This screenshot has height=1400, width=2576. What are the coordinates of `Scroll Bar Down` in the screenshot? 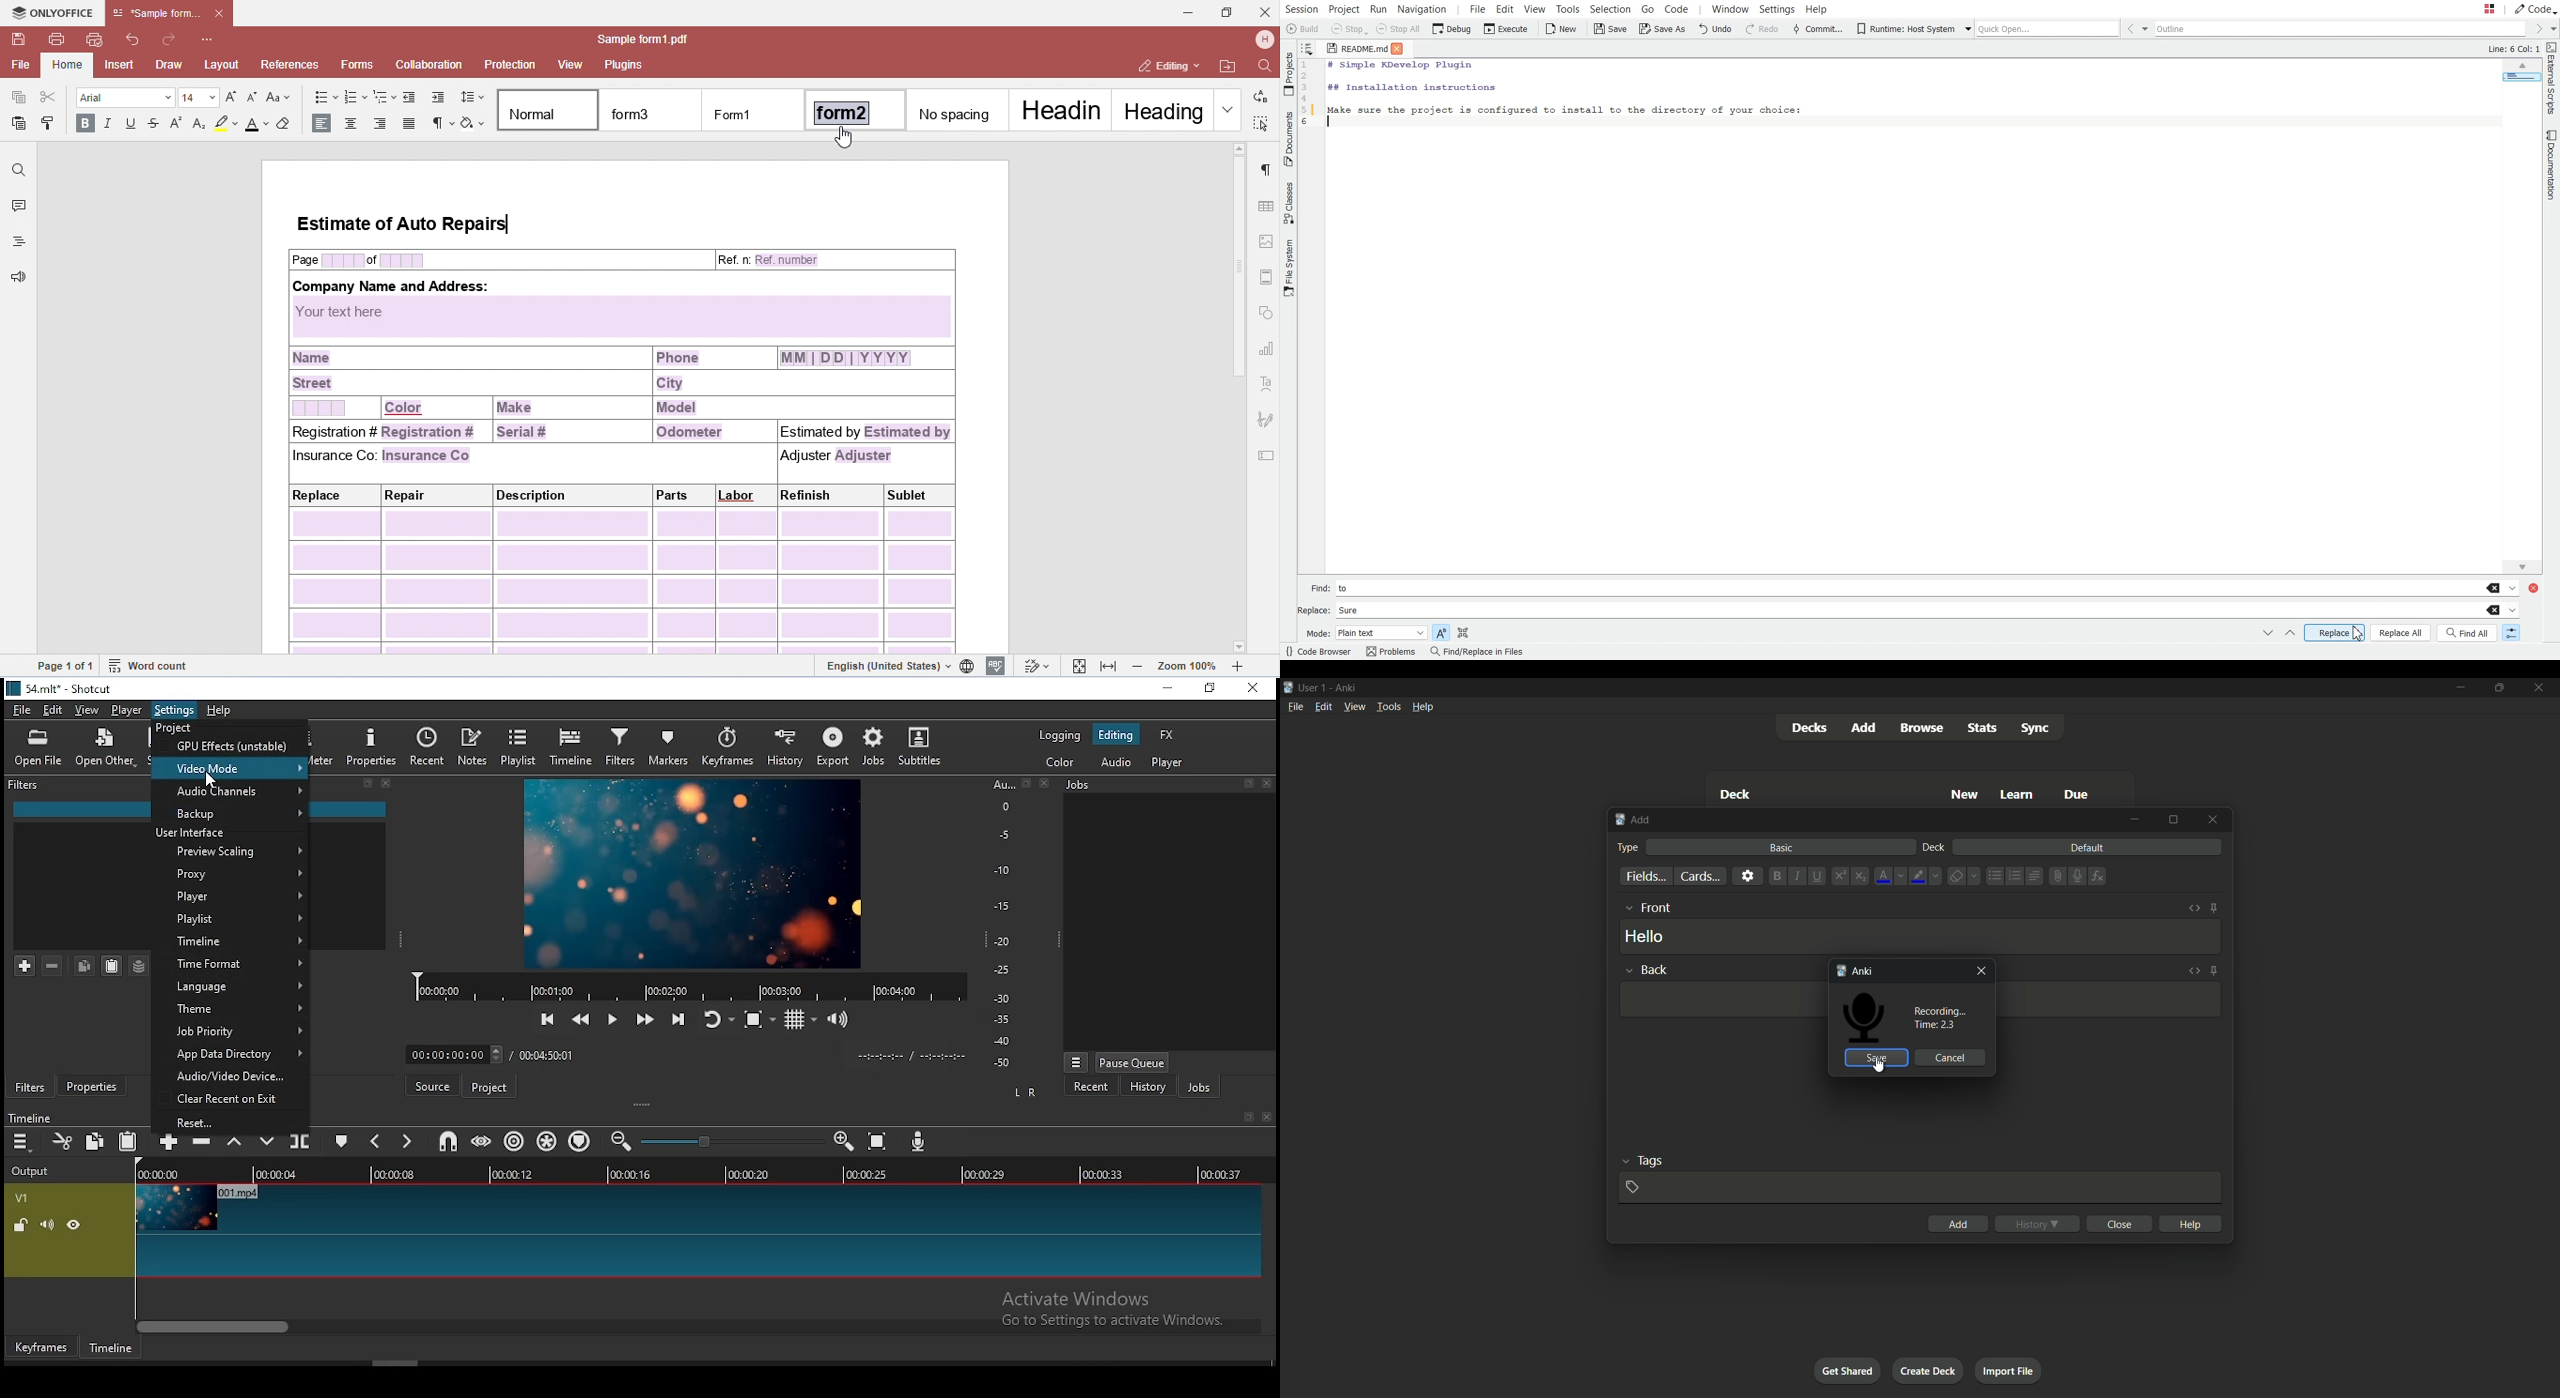 It's located at (2523, 564).